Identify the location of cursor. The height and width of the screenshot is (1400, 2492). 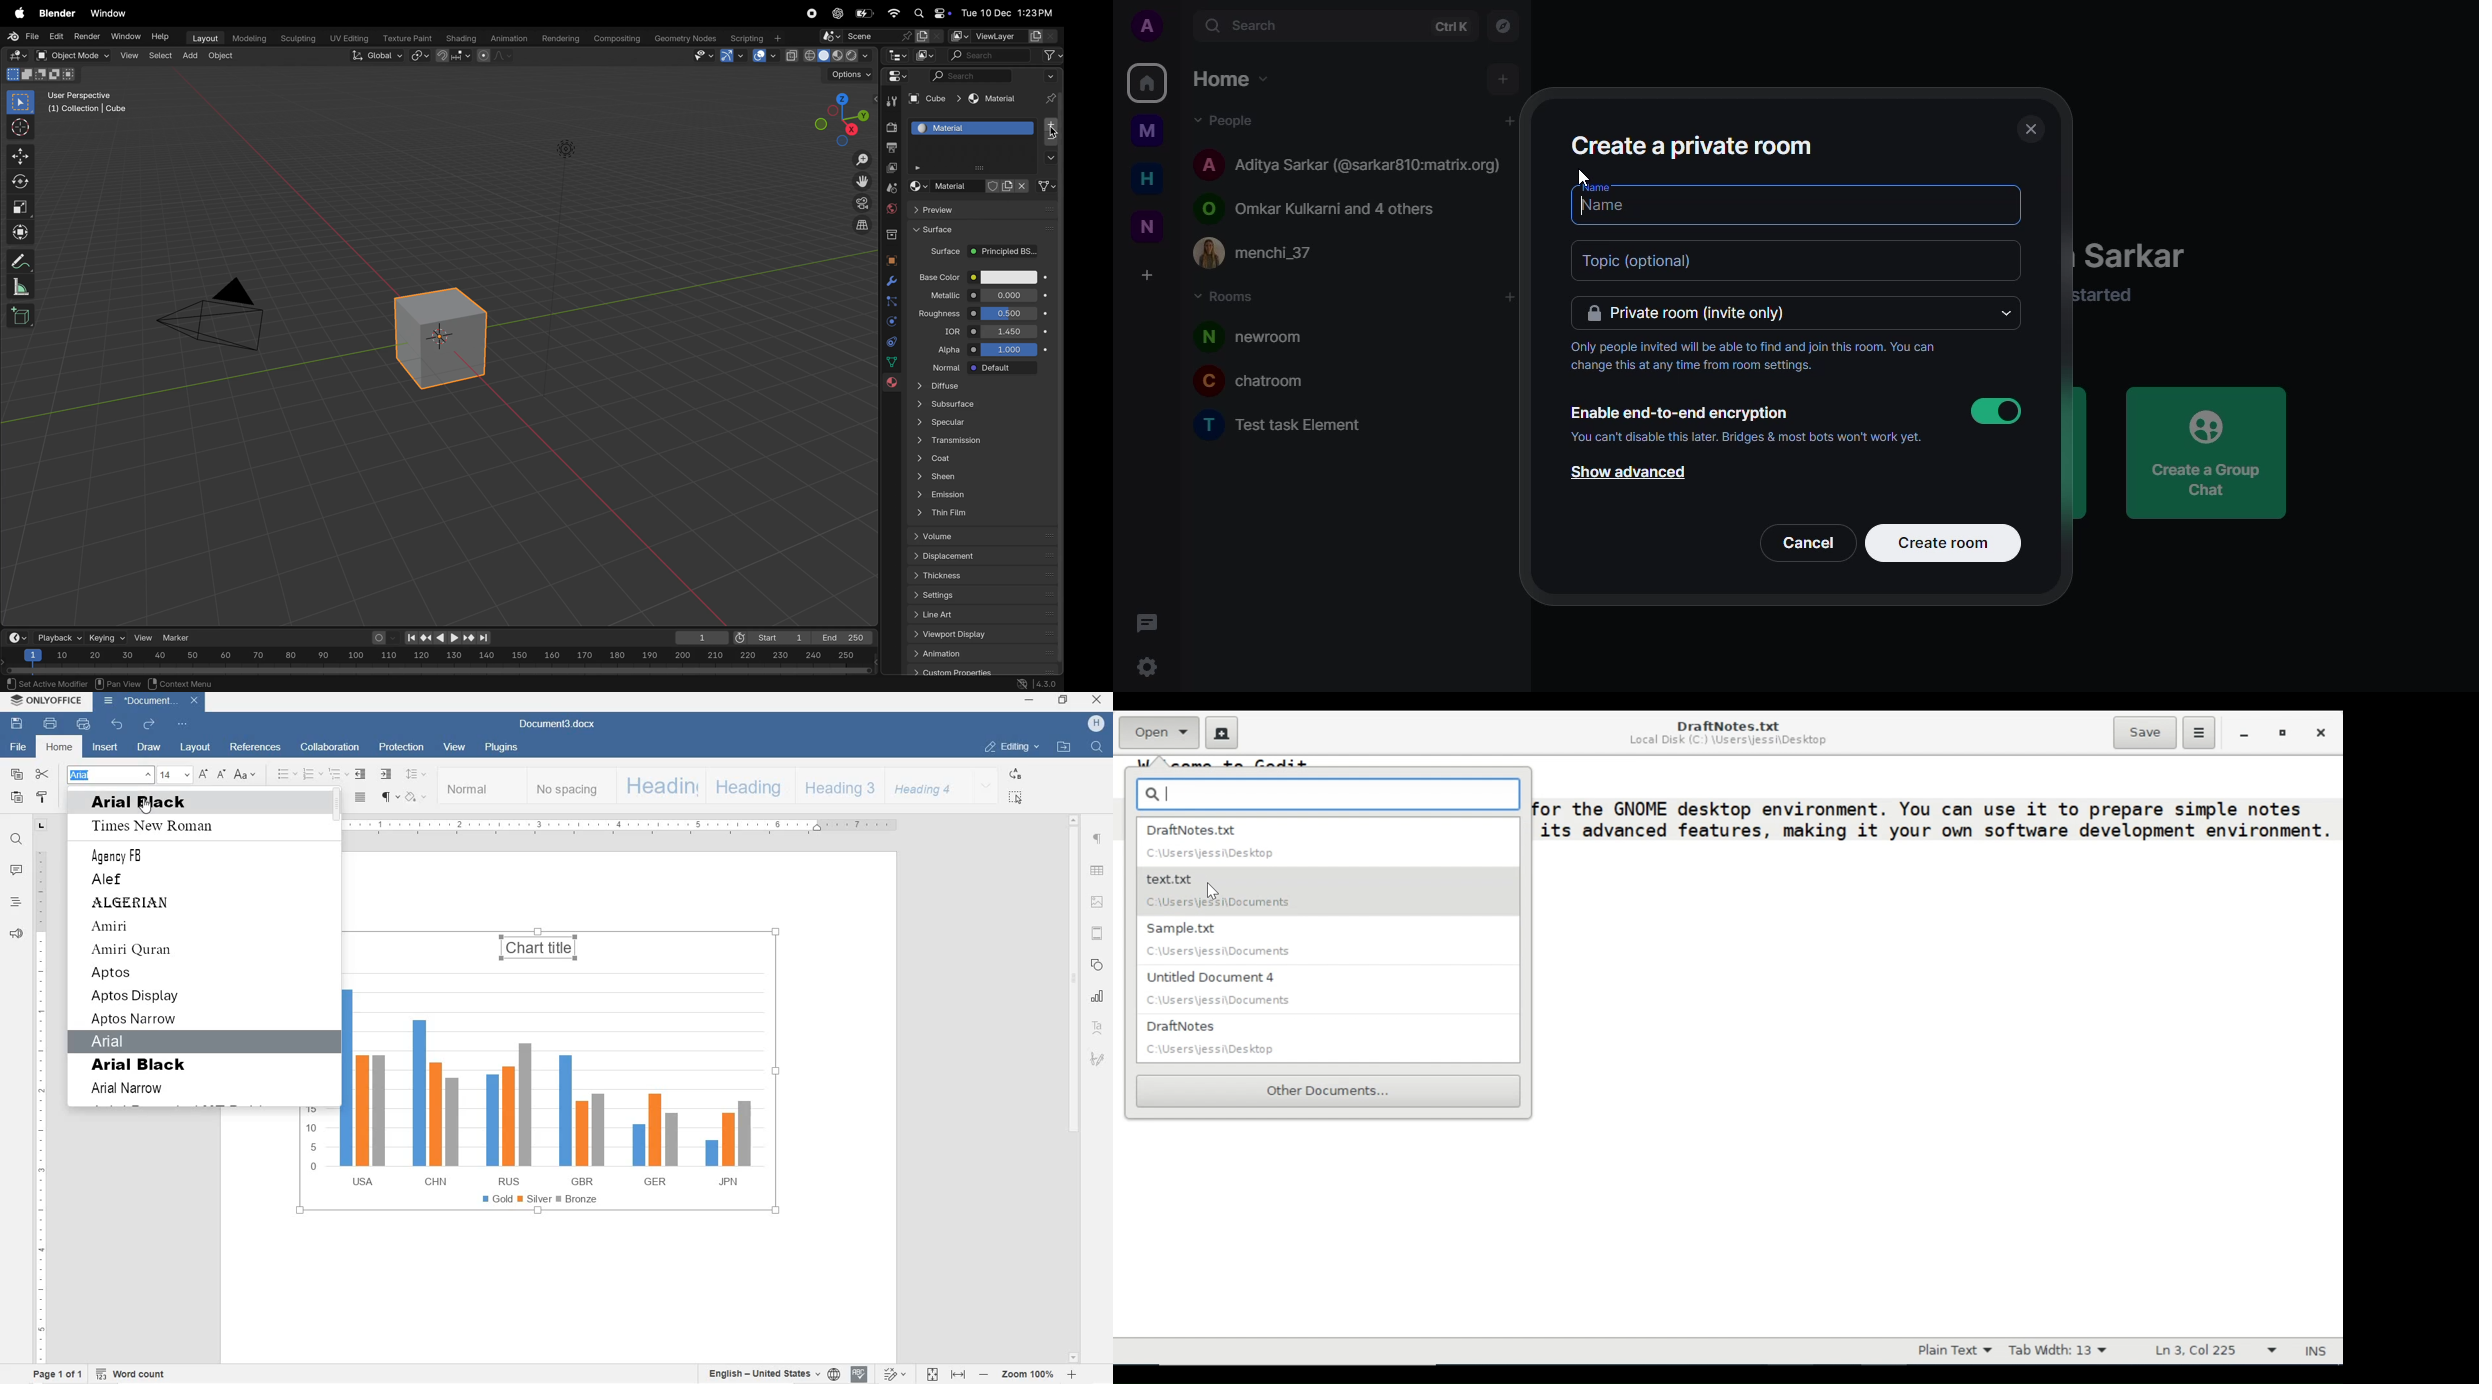
(145, 806).